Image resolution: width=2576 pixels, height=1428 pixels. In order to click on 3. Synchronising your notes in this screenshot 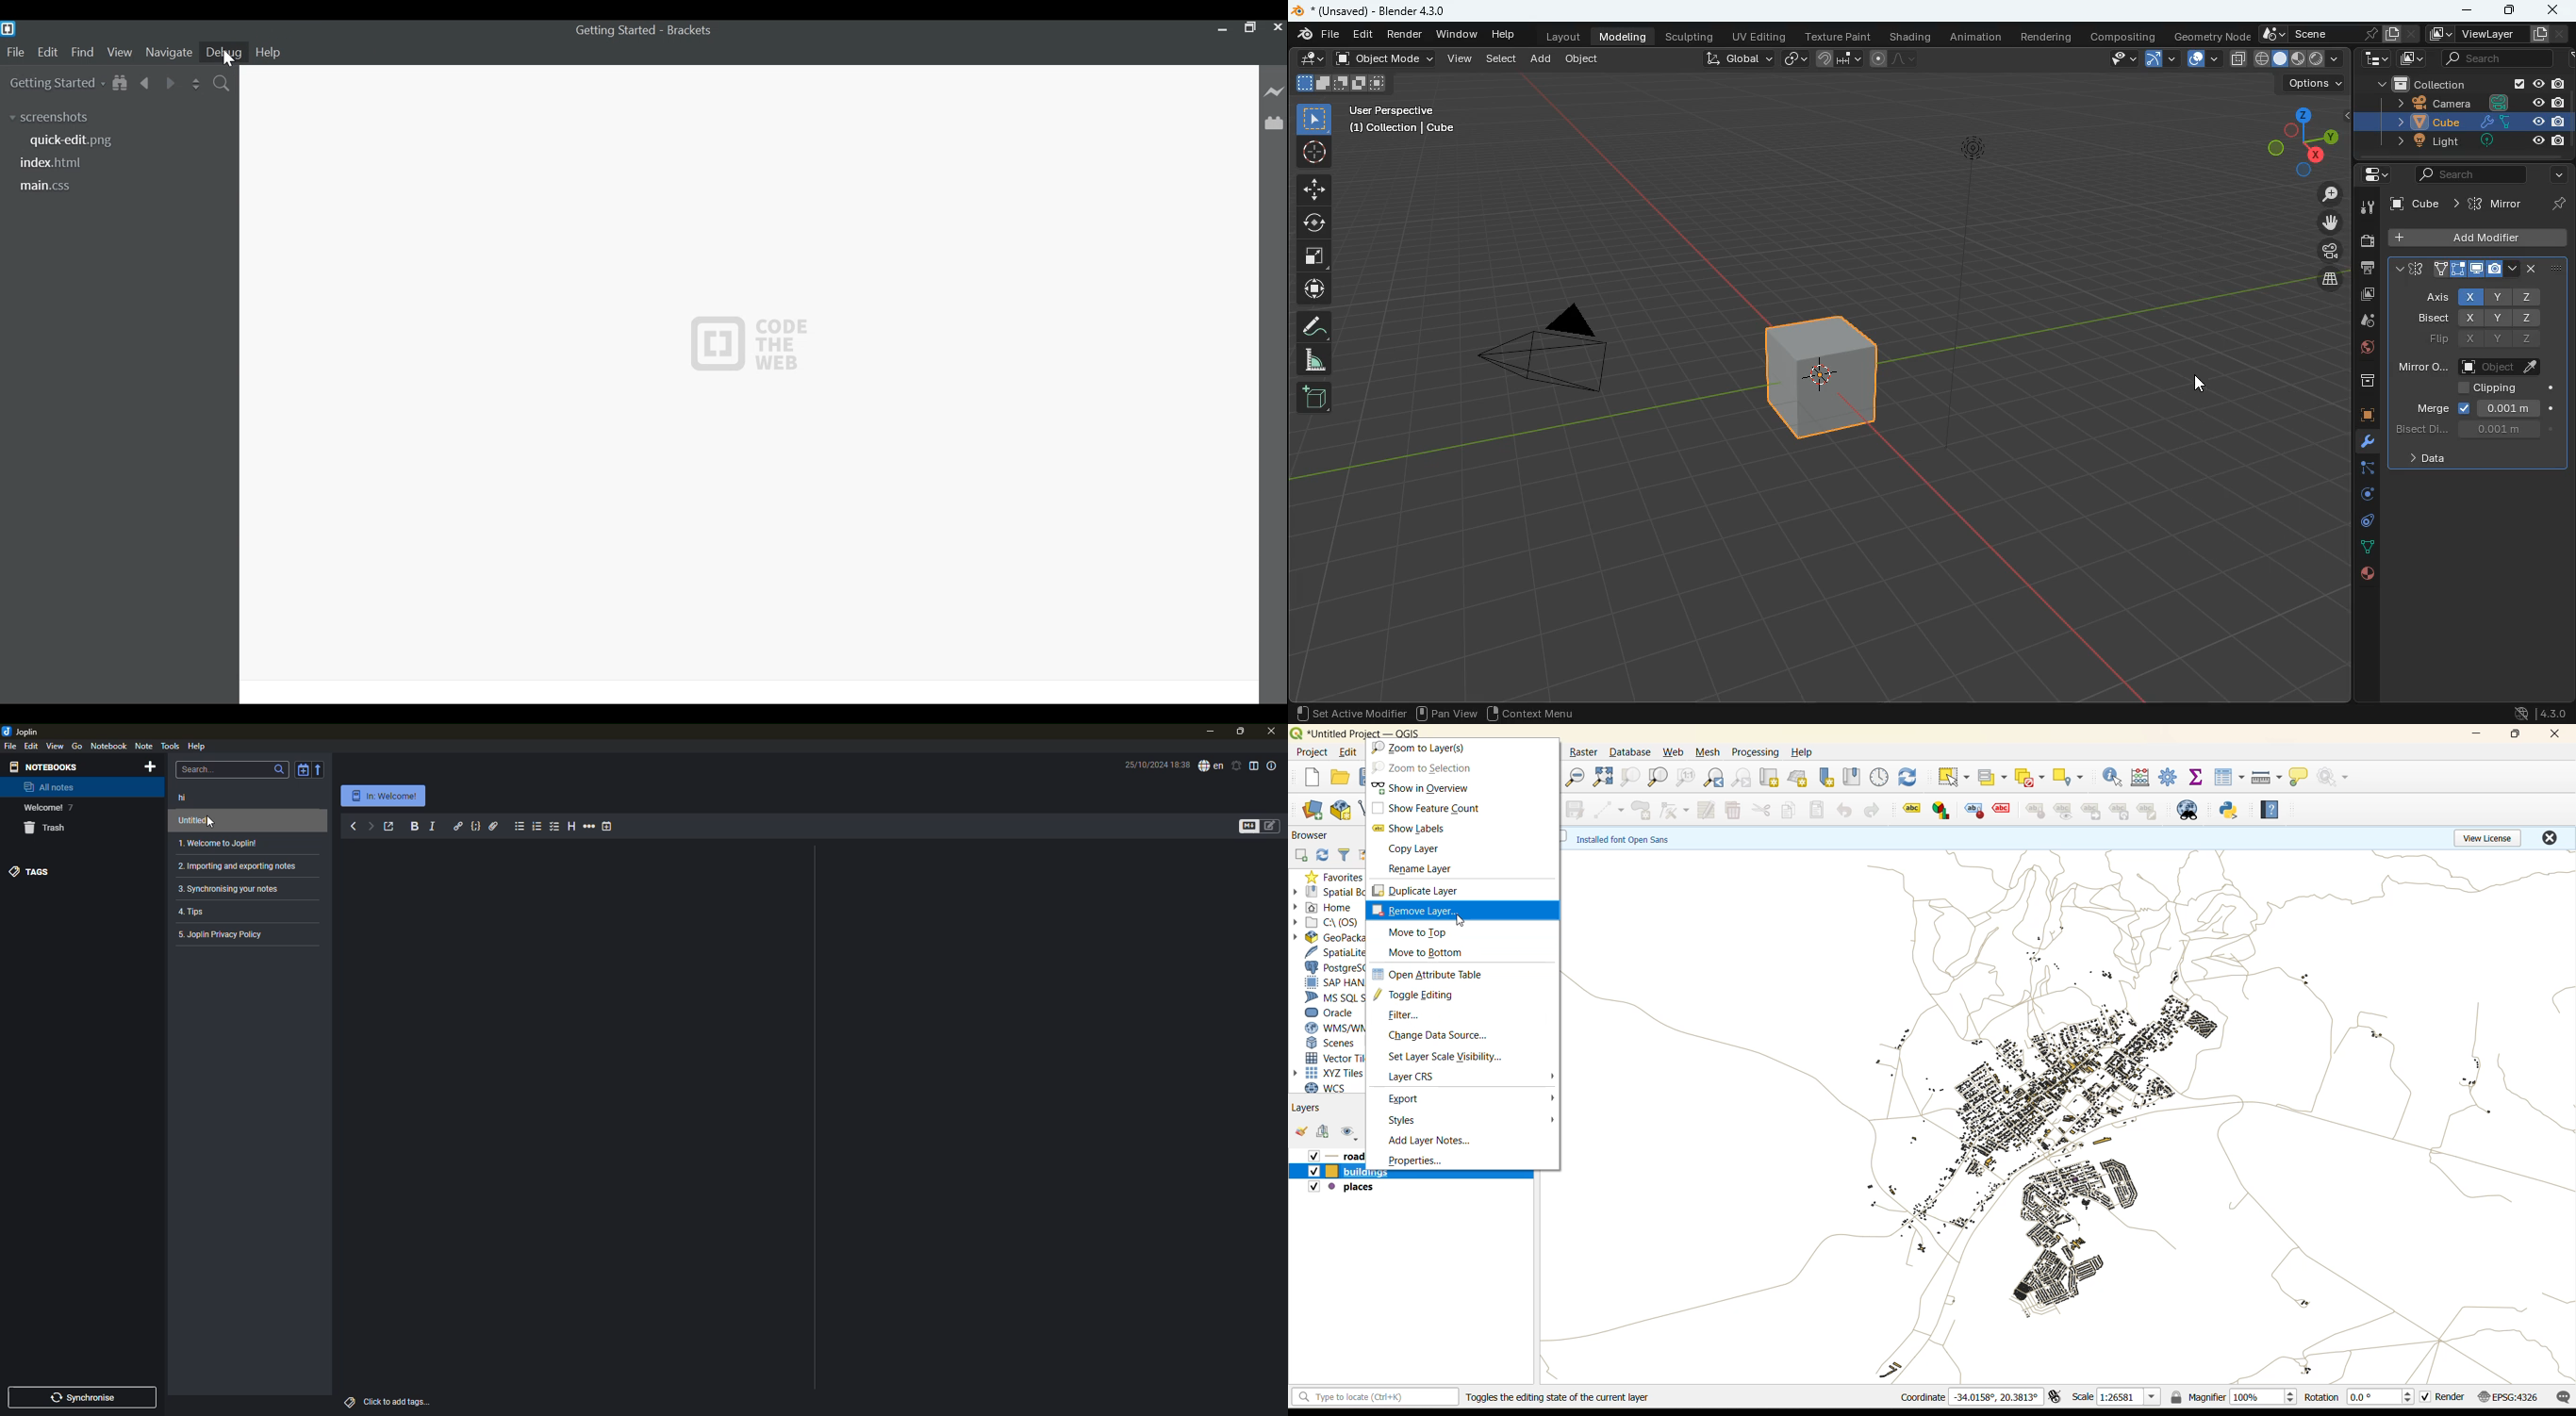, I will do `click(231, 889)`.